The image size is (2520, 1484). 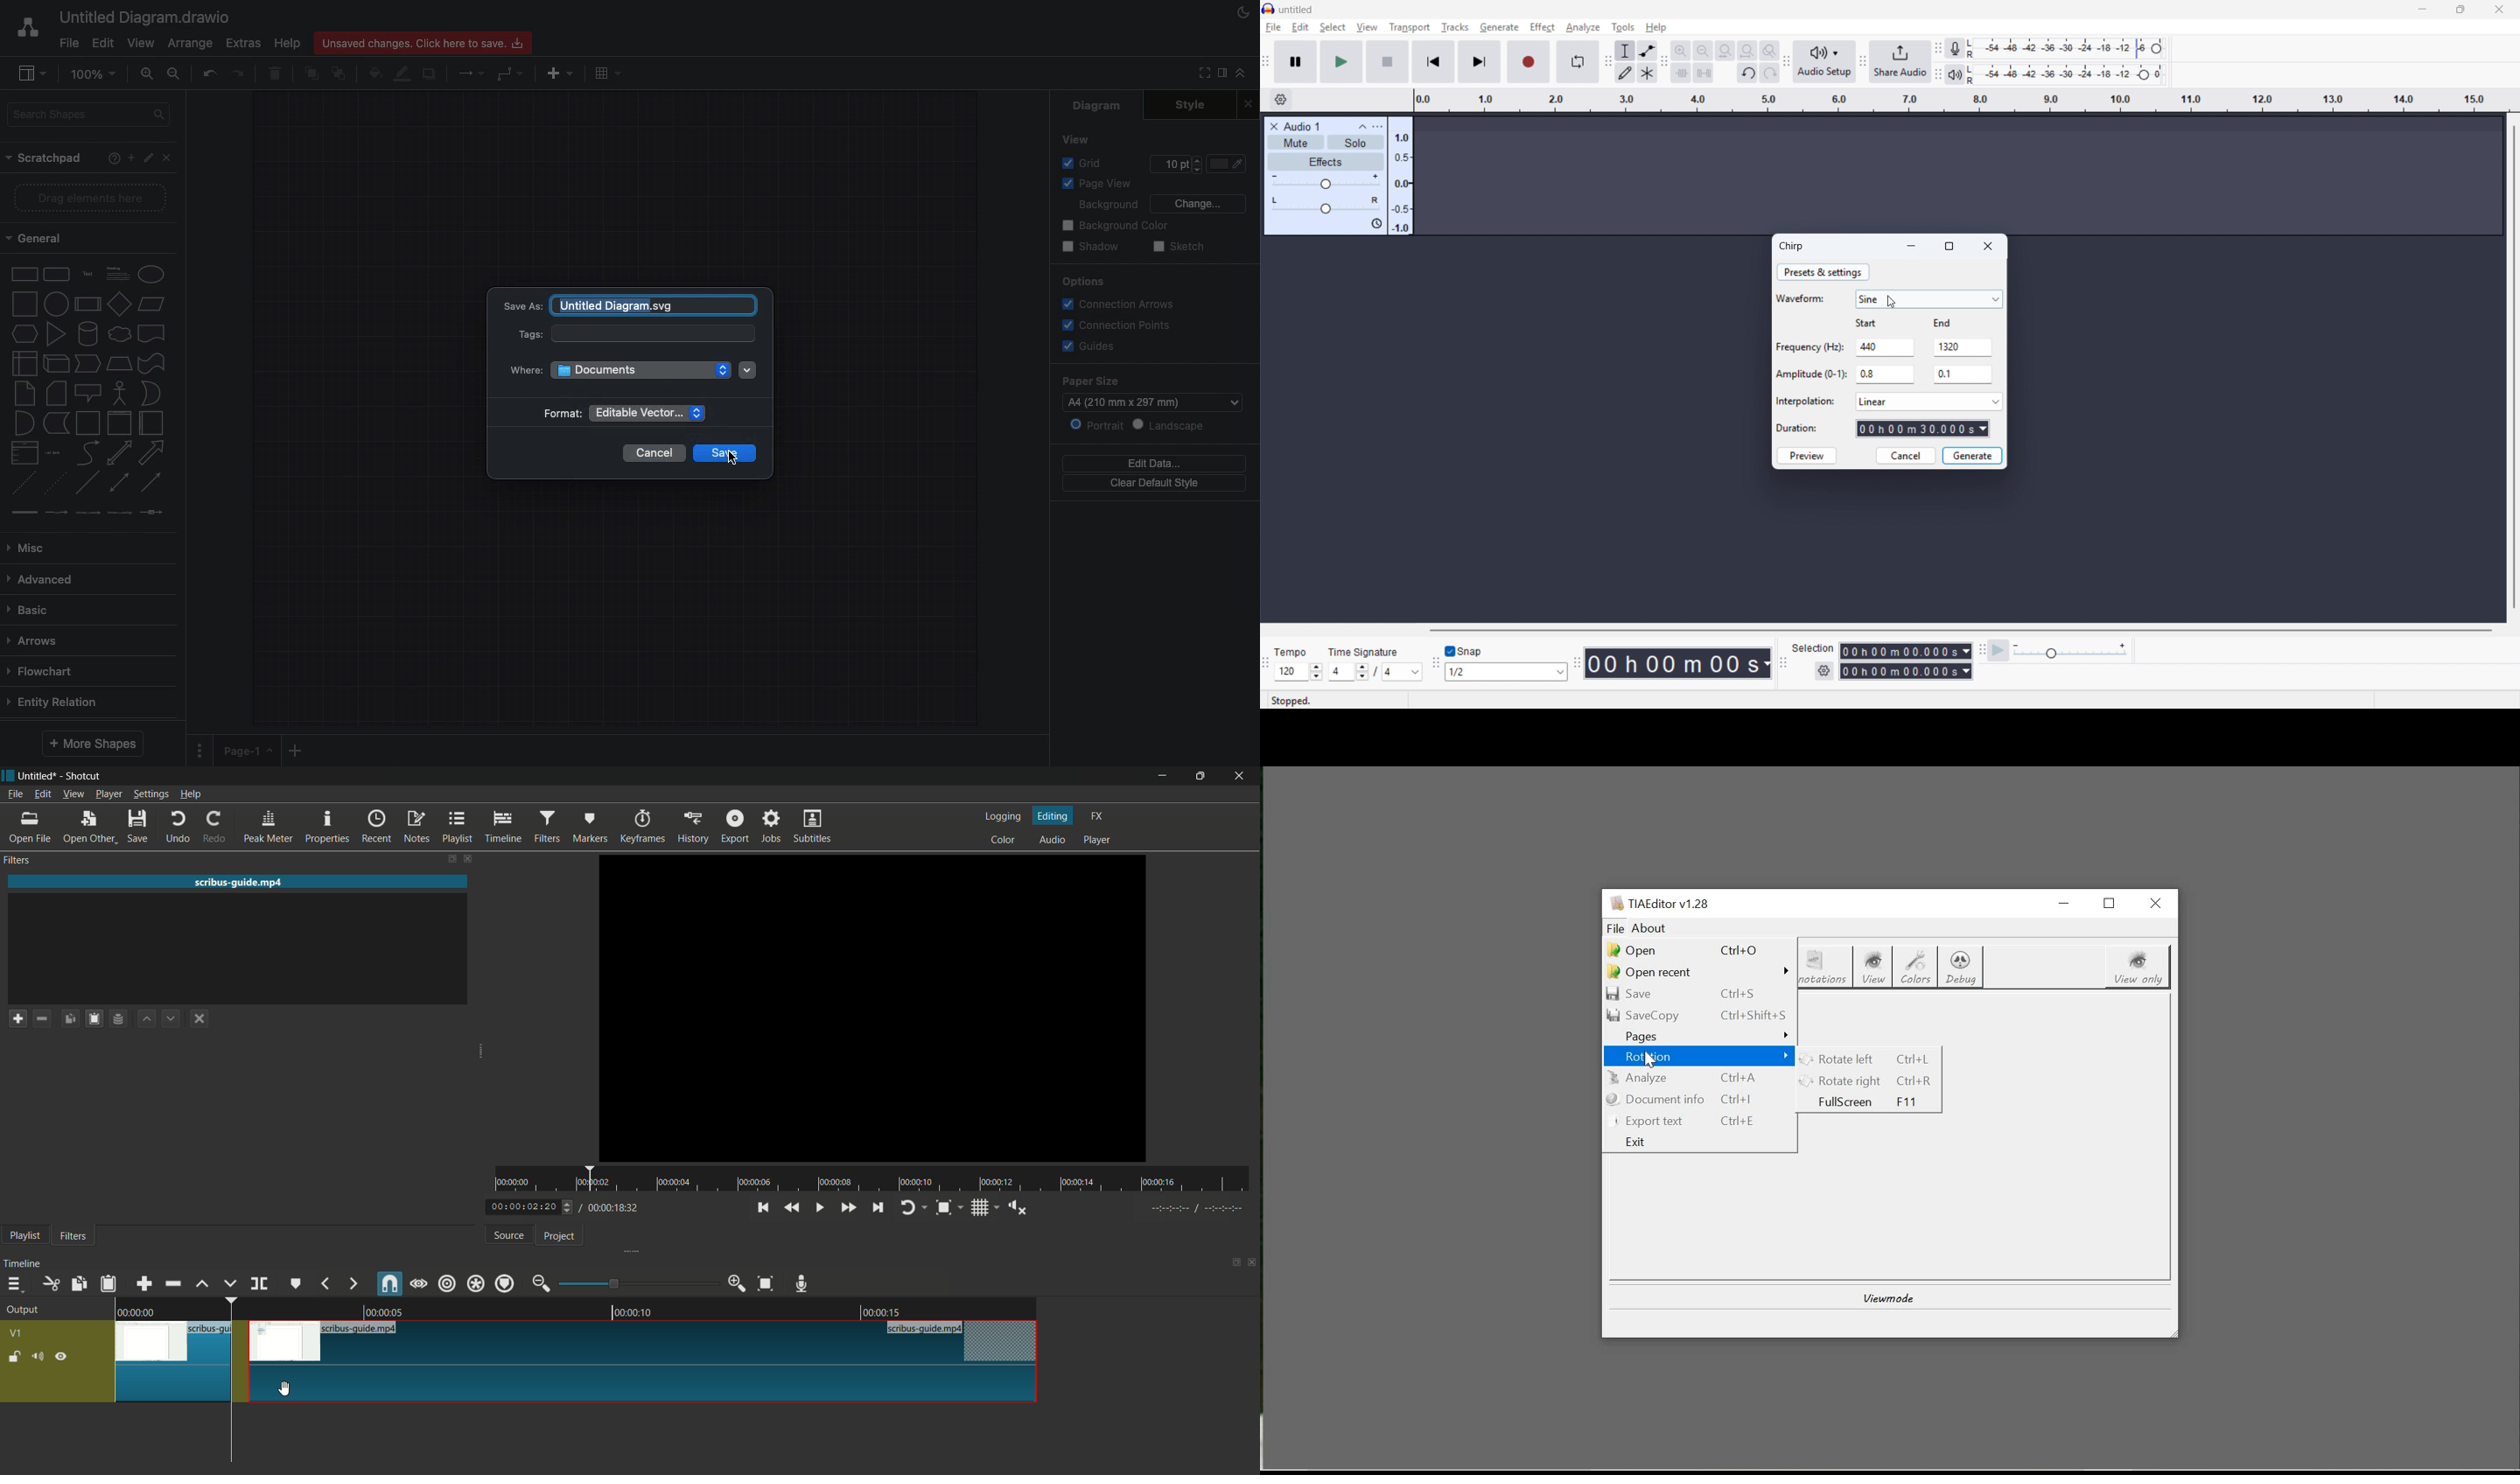 What do you see at coordinates (1948, 246) in the screenshot?
I see `maximise ` at bounding box center [1948, 246].